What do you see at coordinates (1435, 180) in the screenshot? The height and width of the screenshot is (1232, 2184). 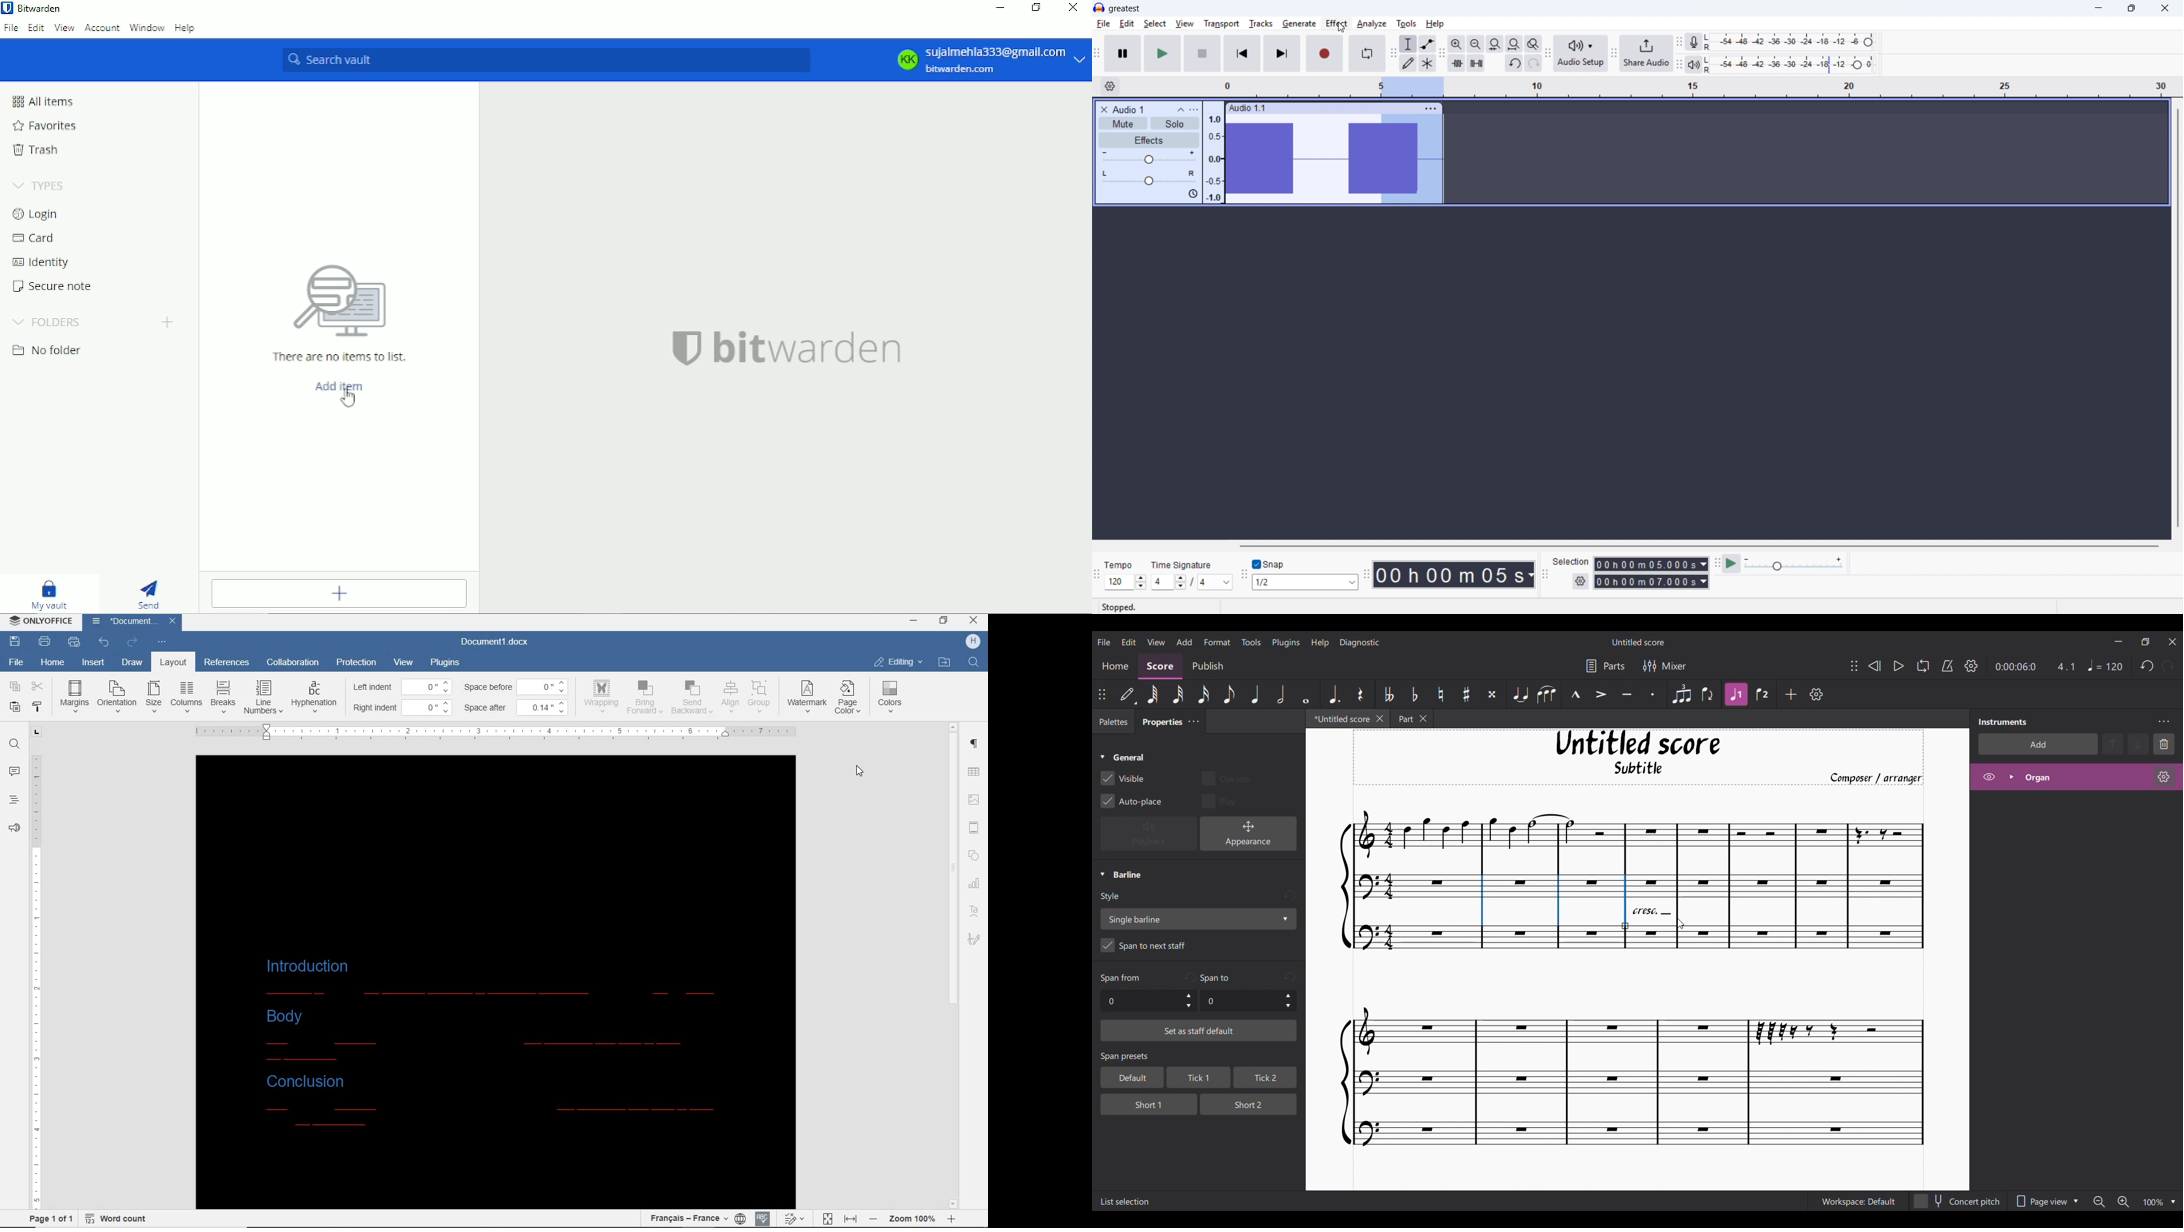 I see `Cursor ` at bounding box center [1435, 180].